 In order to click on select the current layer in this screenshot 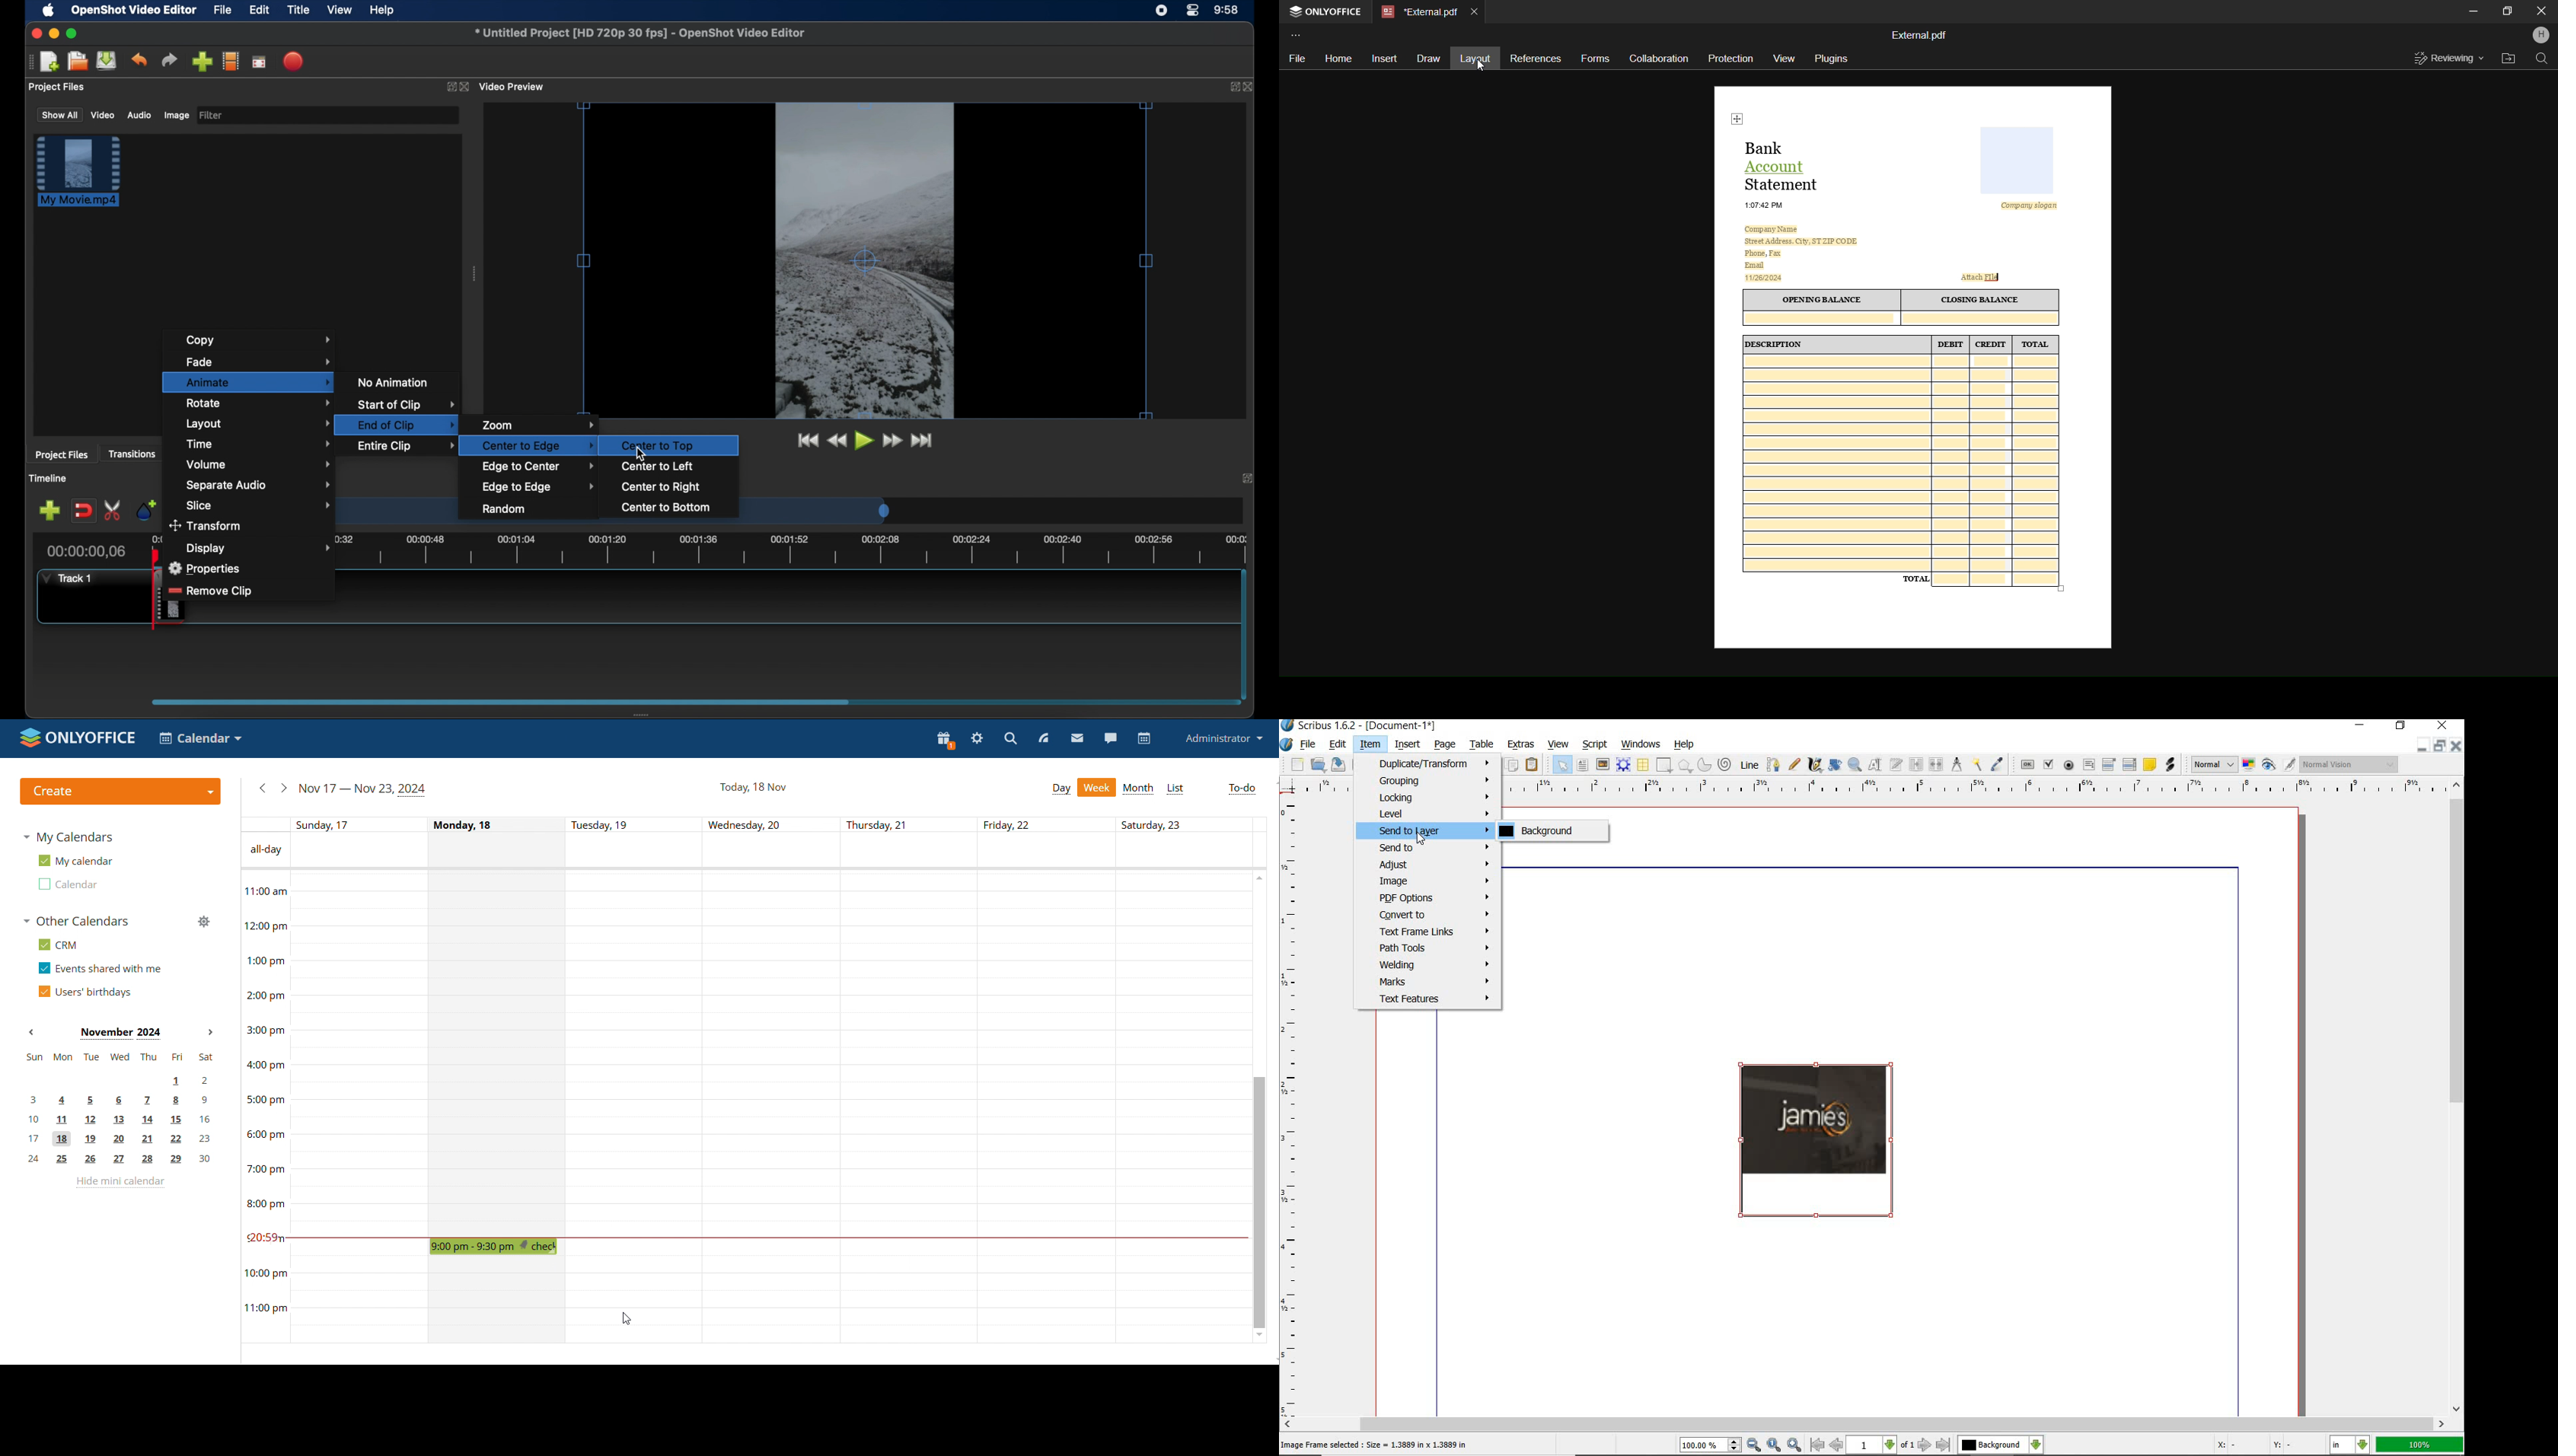, I will do `click(2000, 1445)`.